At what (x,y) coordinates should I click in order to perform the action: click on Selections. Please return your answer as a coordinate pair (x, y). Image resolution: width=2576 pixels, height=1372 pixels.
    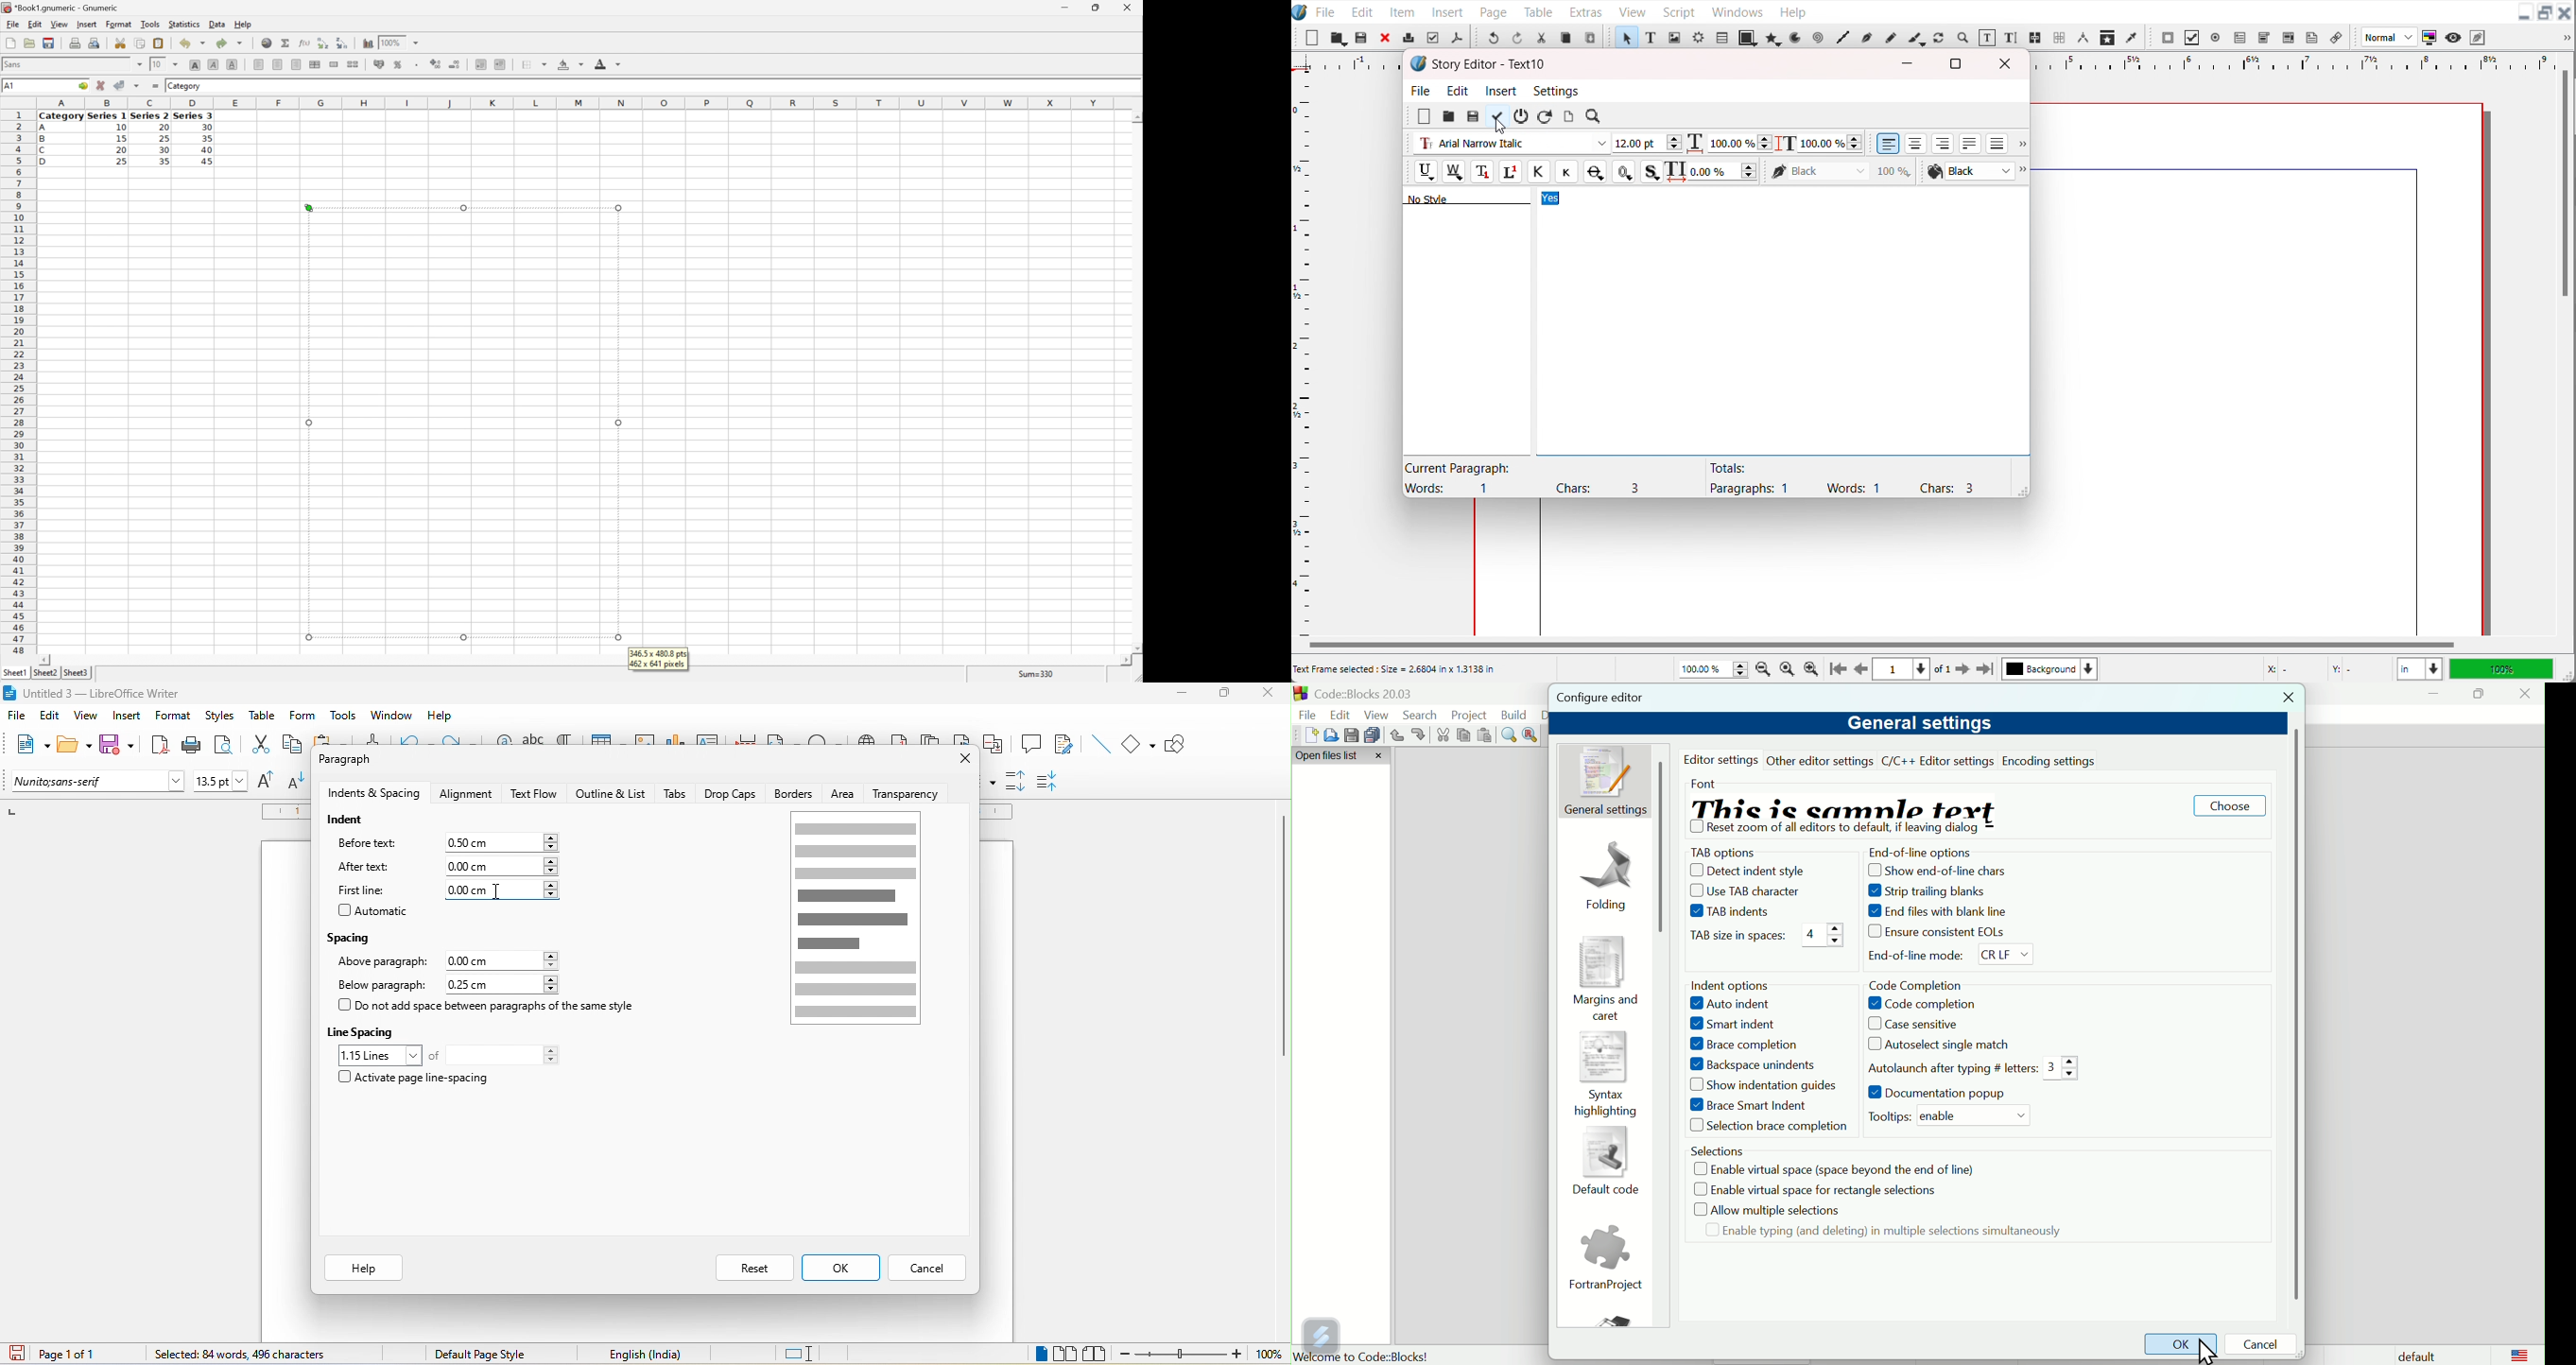
    Looking at the image, I should click on (1714, 1150).